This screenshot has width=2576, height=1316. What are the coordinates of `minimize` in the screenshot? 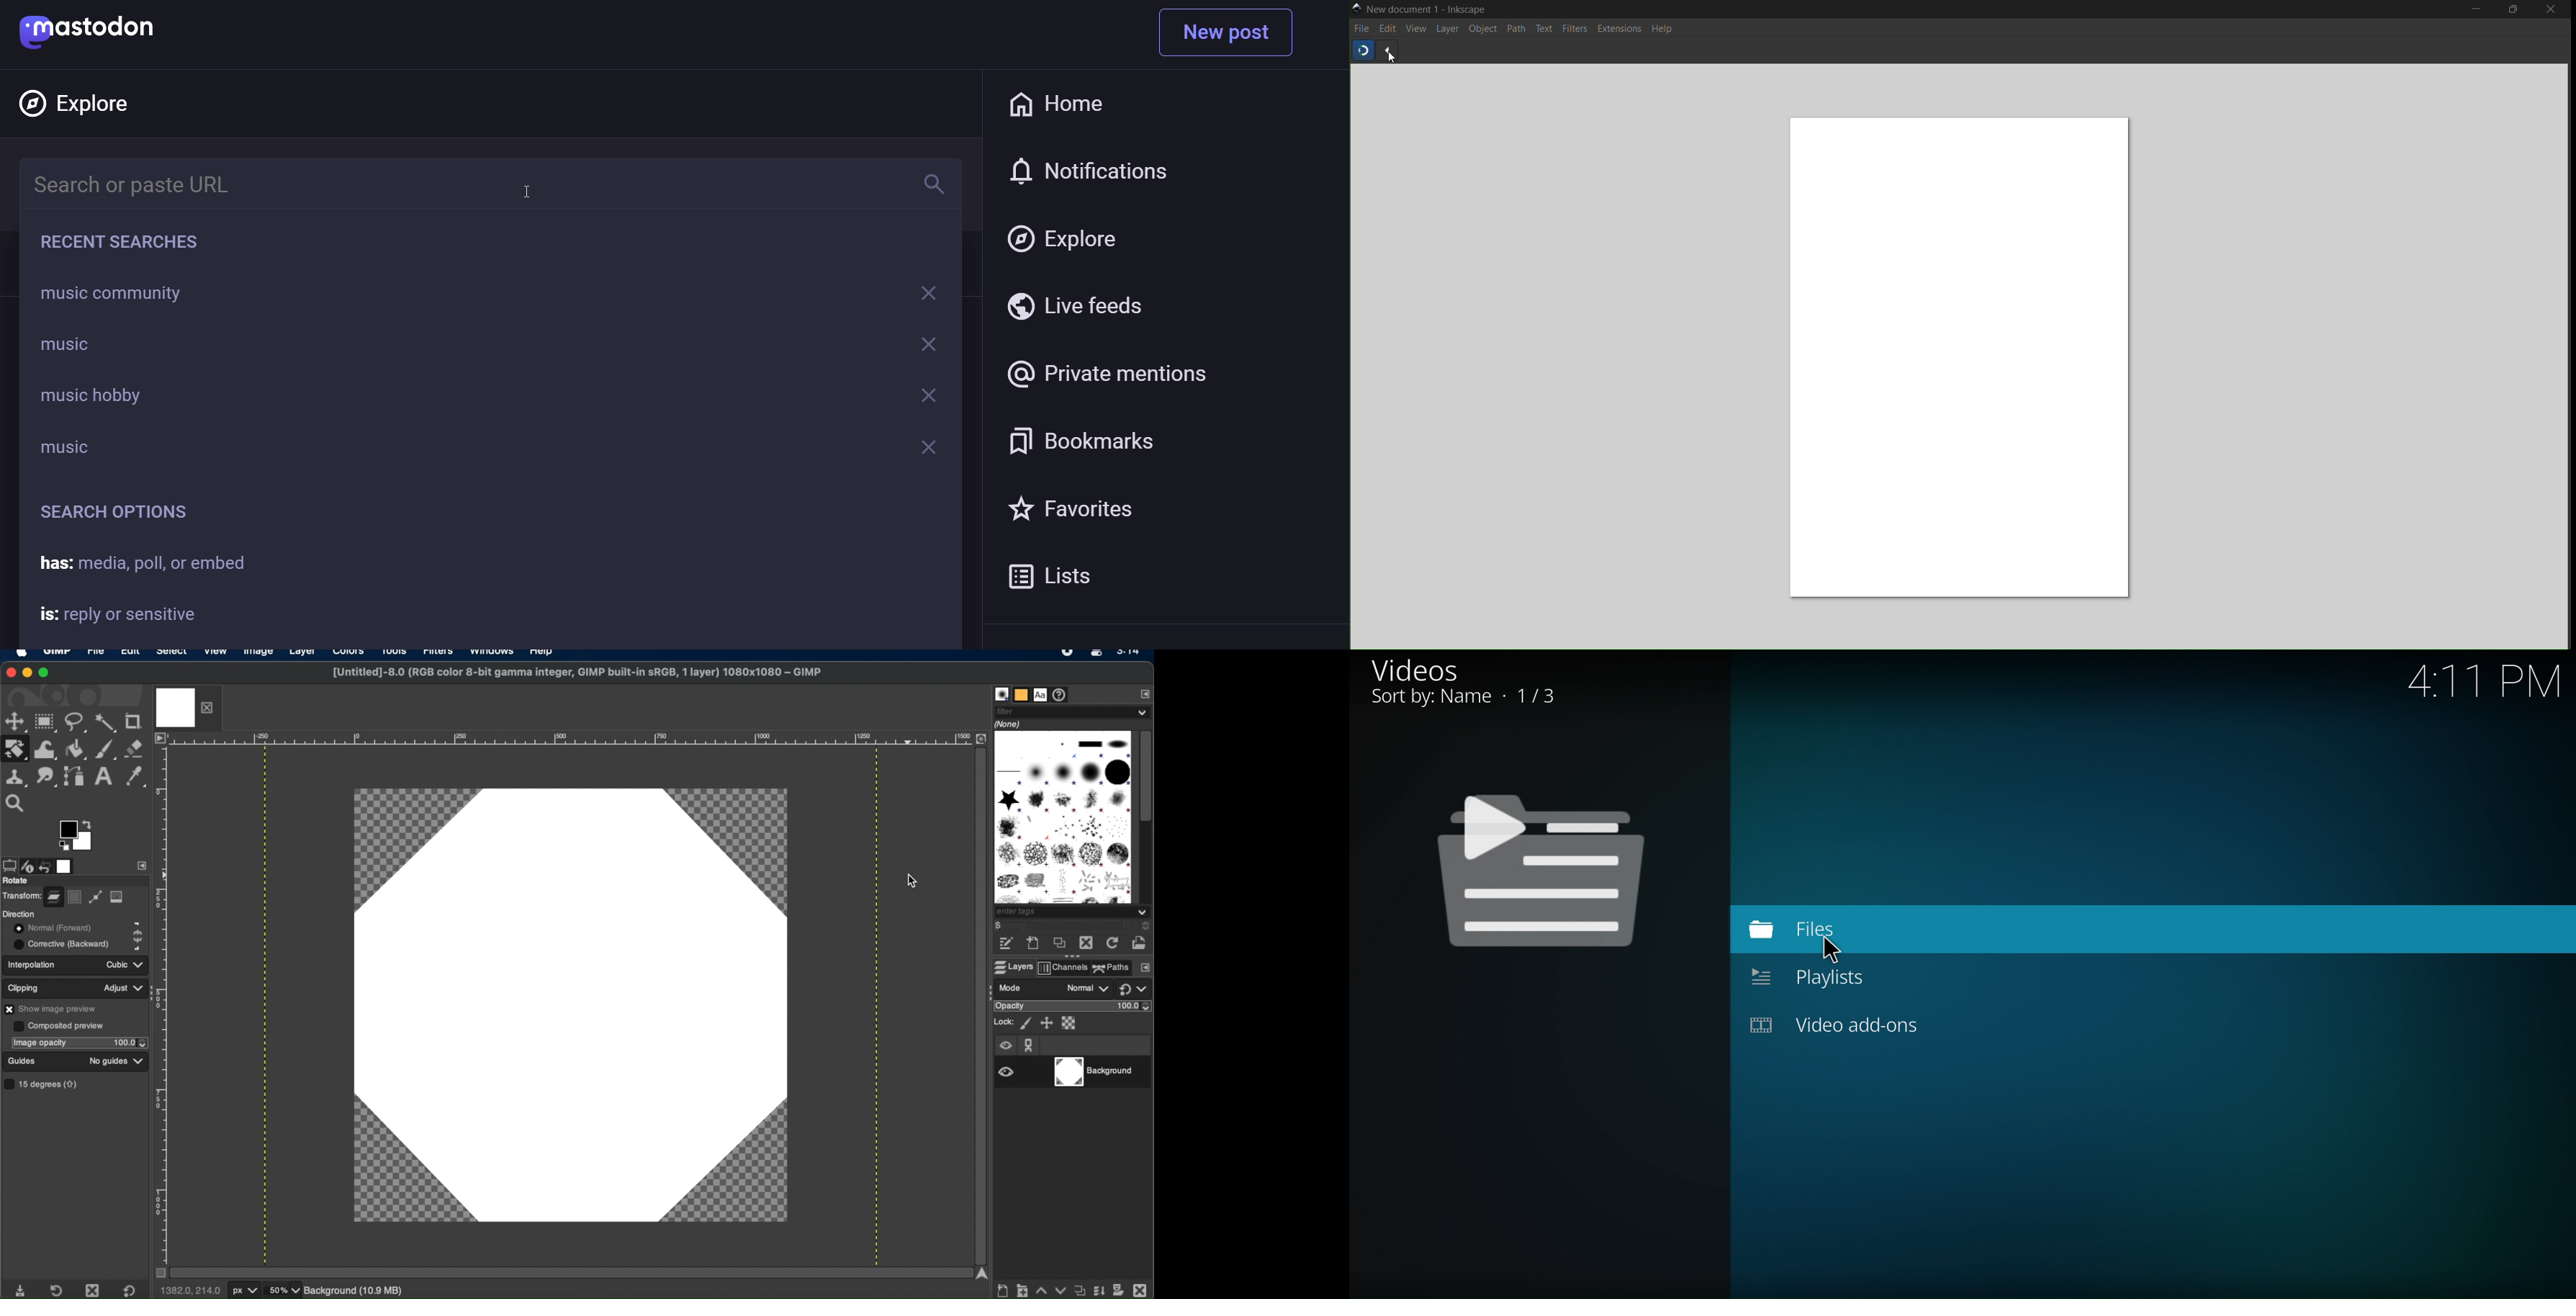 It's located at (2476, 8).